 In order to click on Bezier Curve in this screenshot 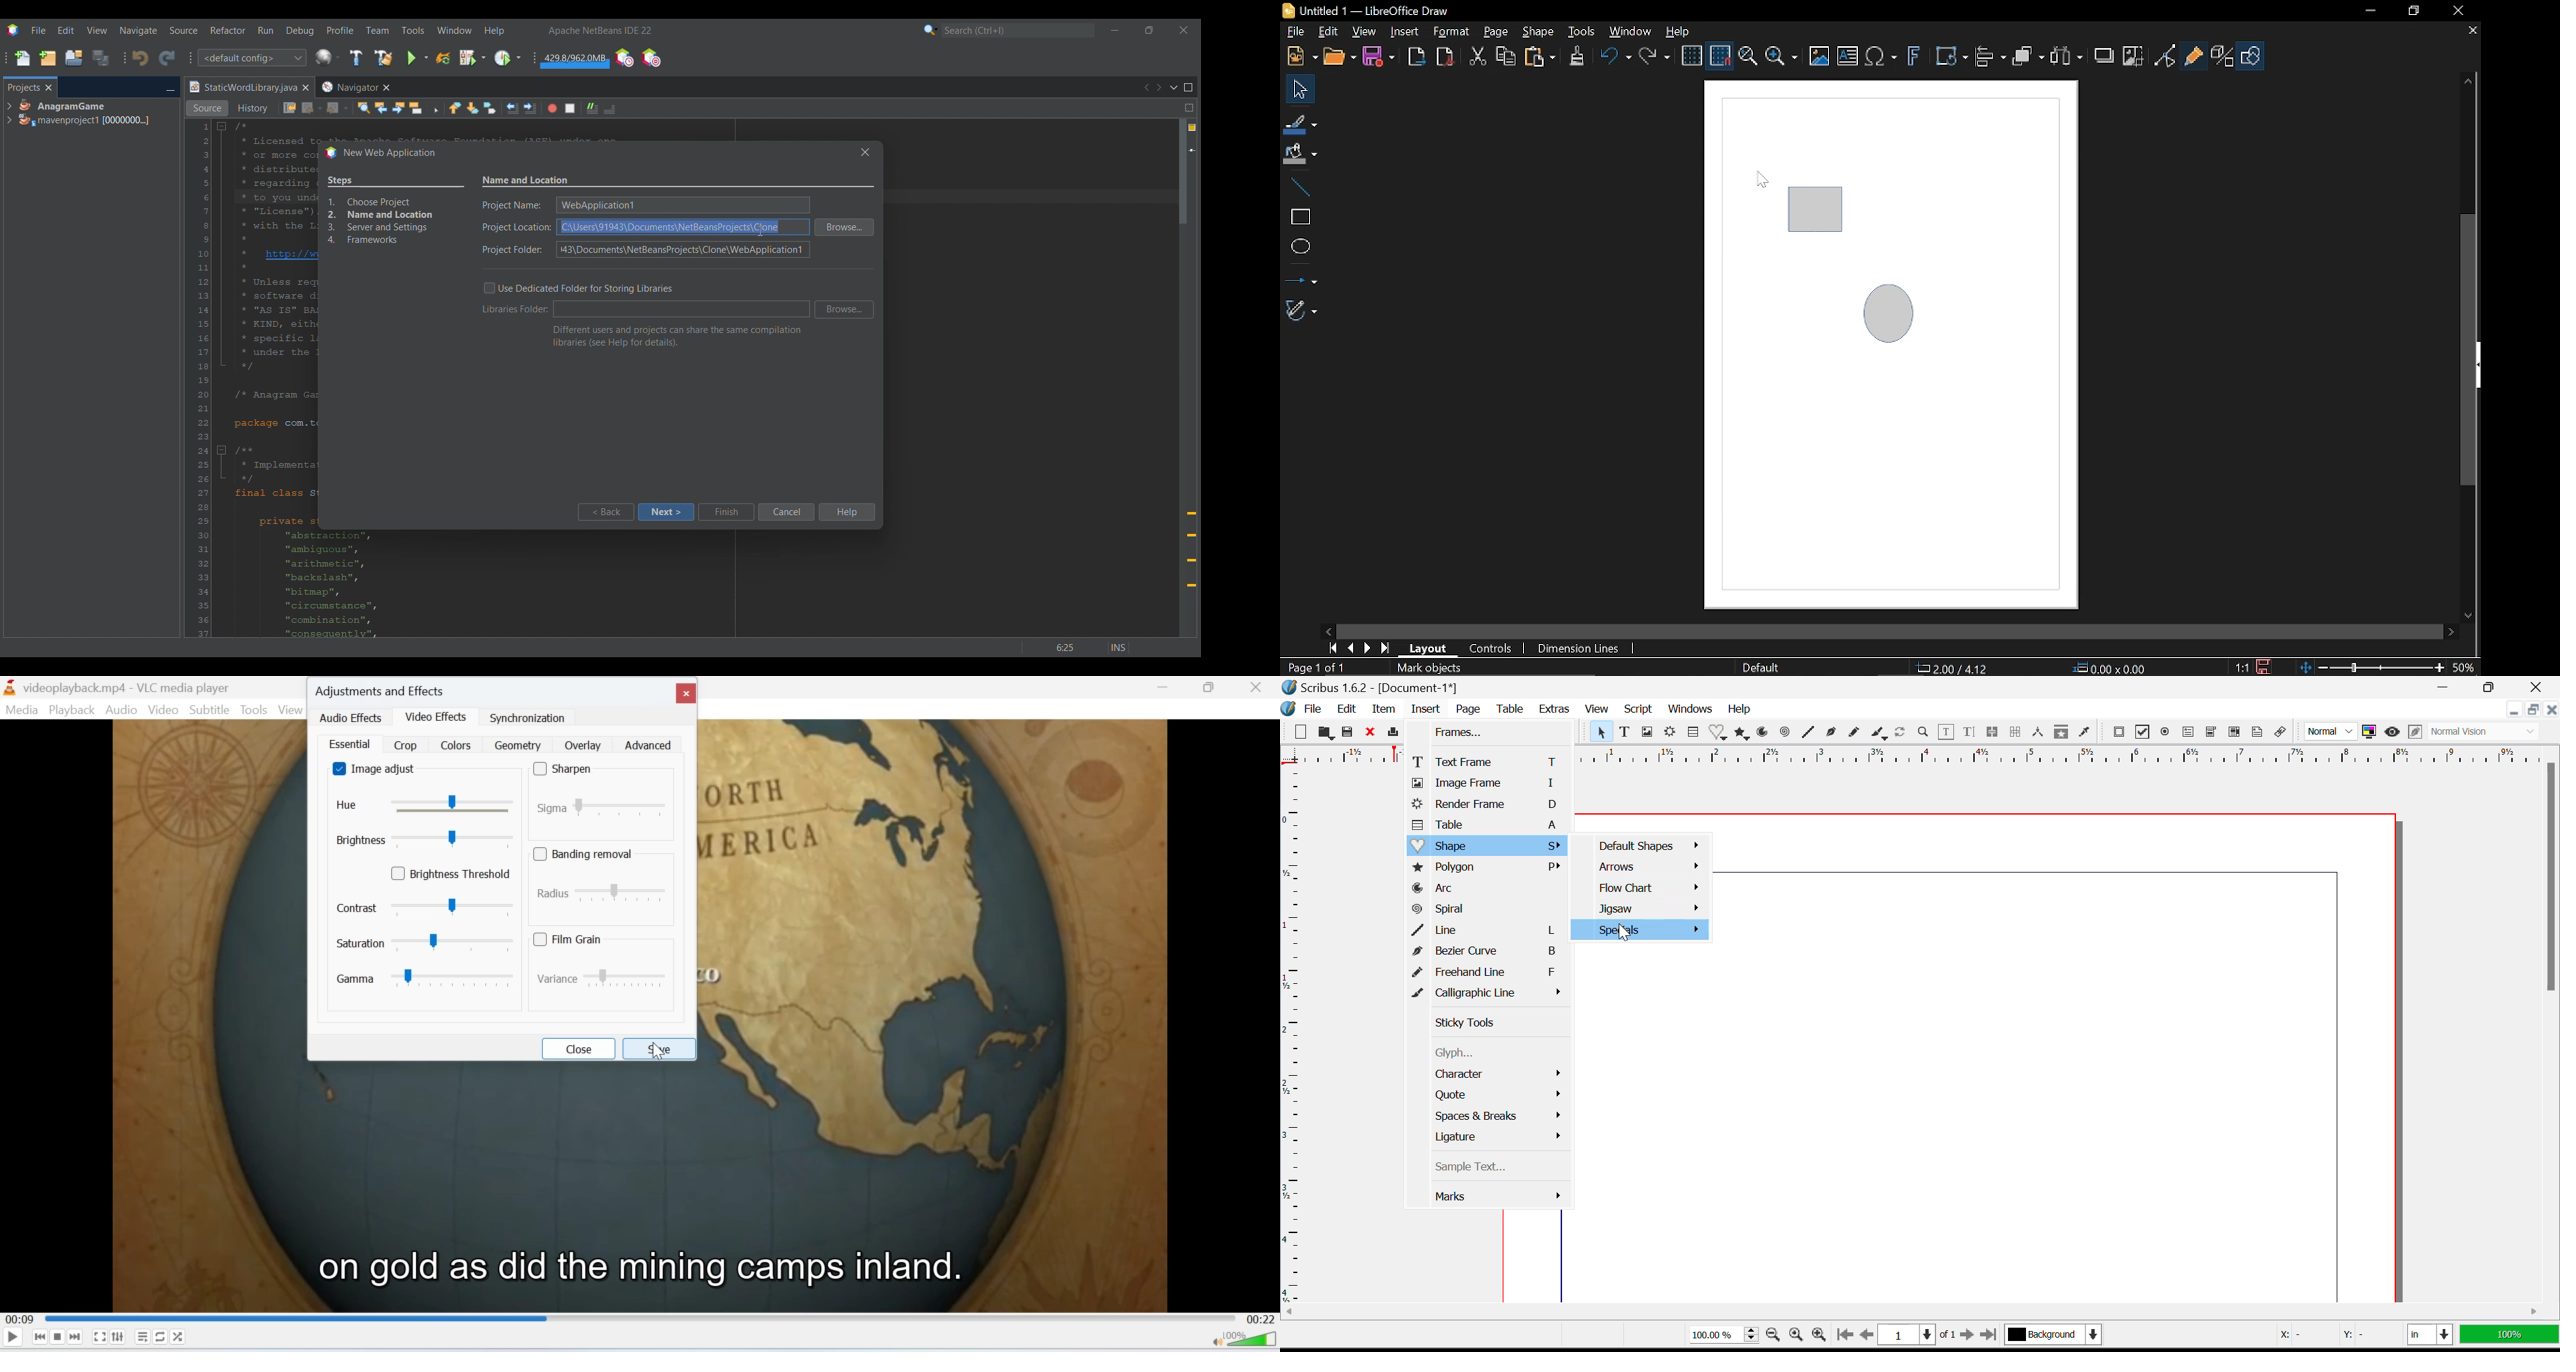, I will do `click(1491, 953)`.